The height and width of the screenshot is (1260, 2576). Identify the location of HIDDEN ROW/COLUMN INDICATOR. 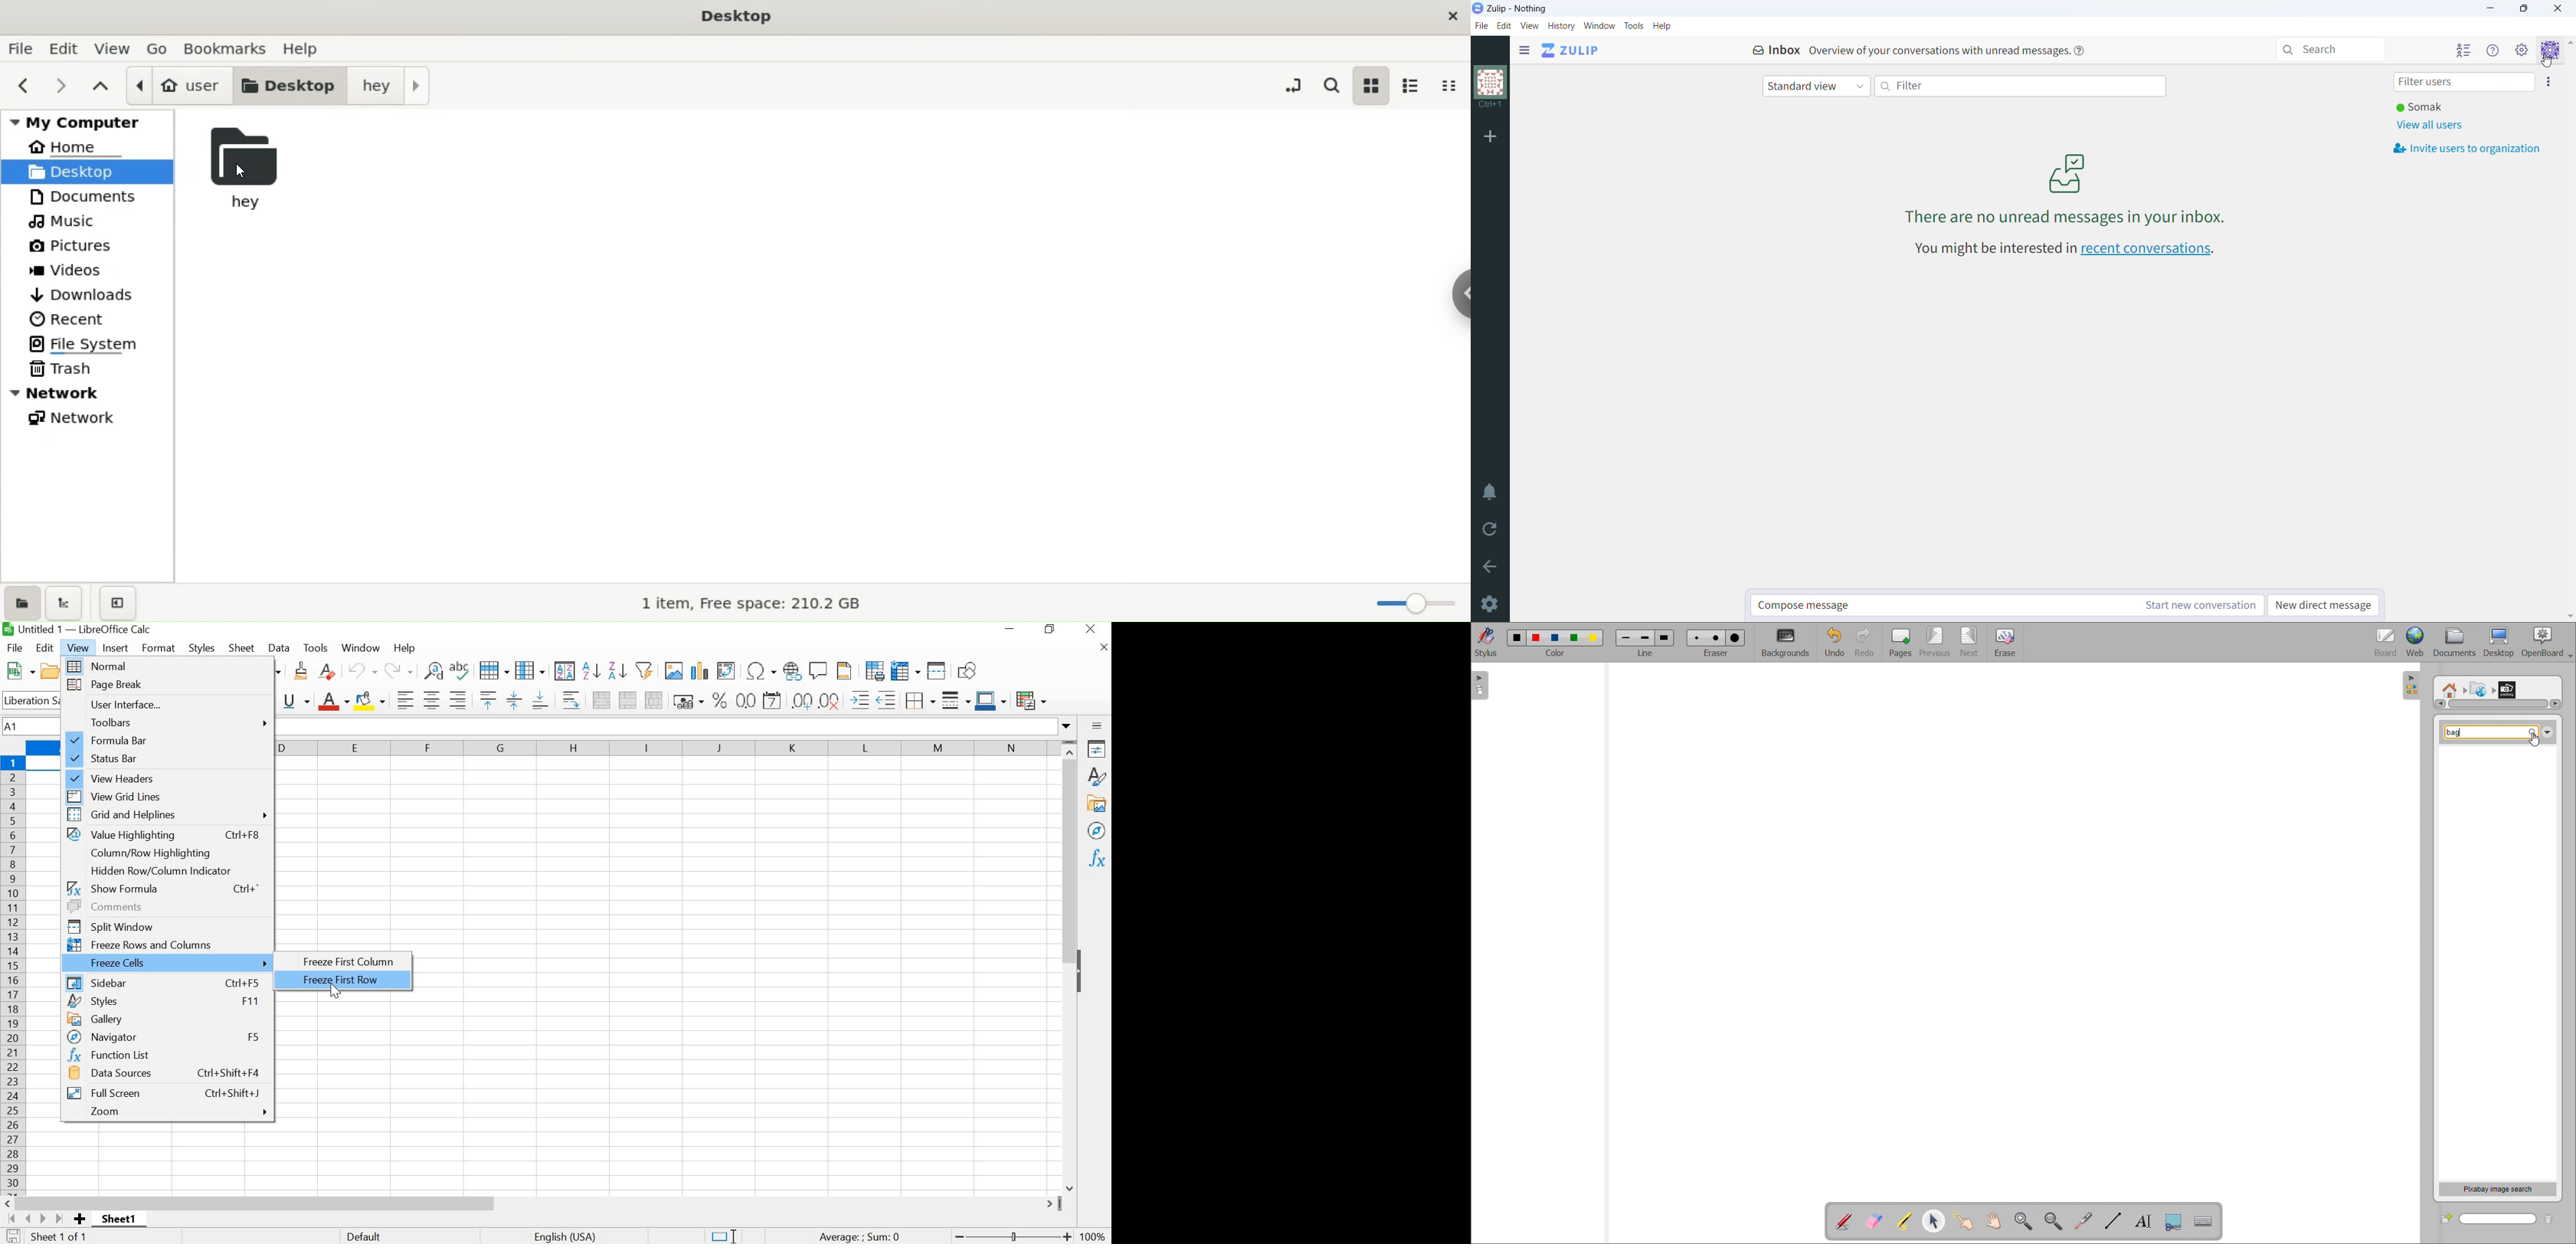
(160, 870).